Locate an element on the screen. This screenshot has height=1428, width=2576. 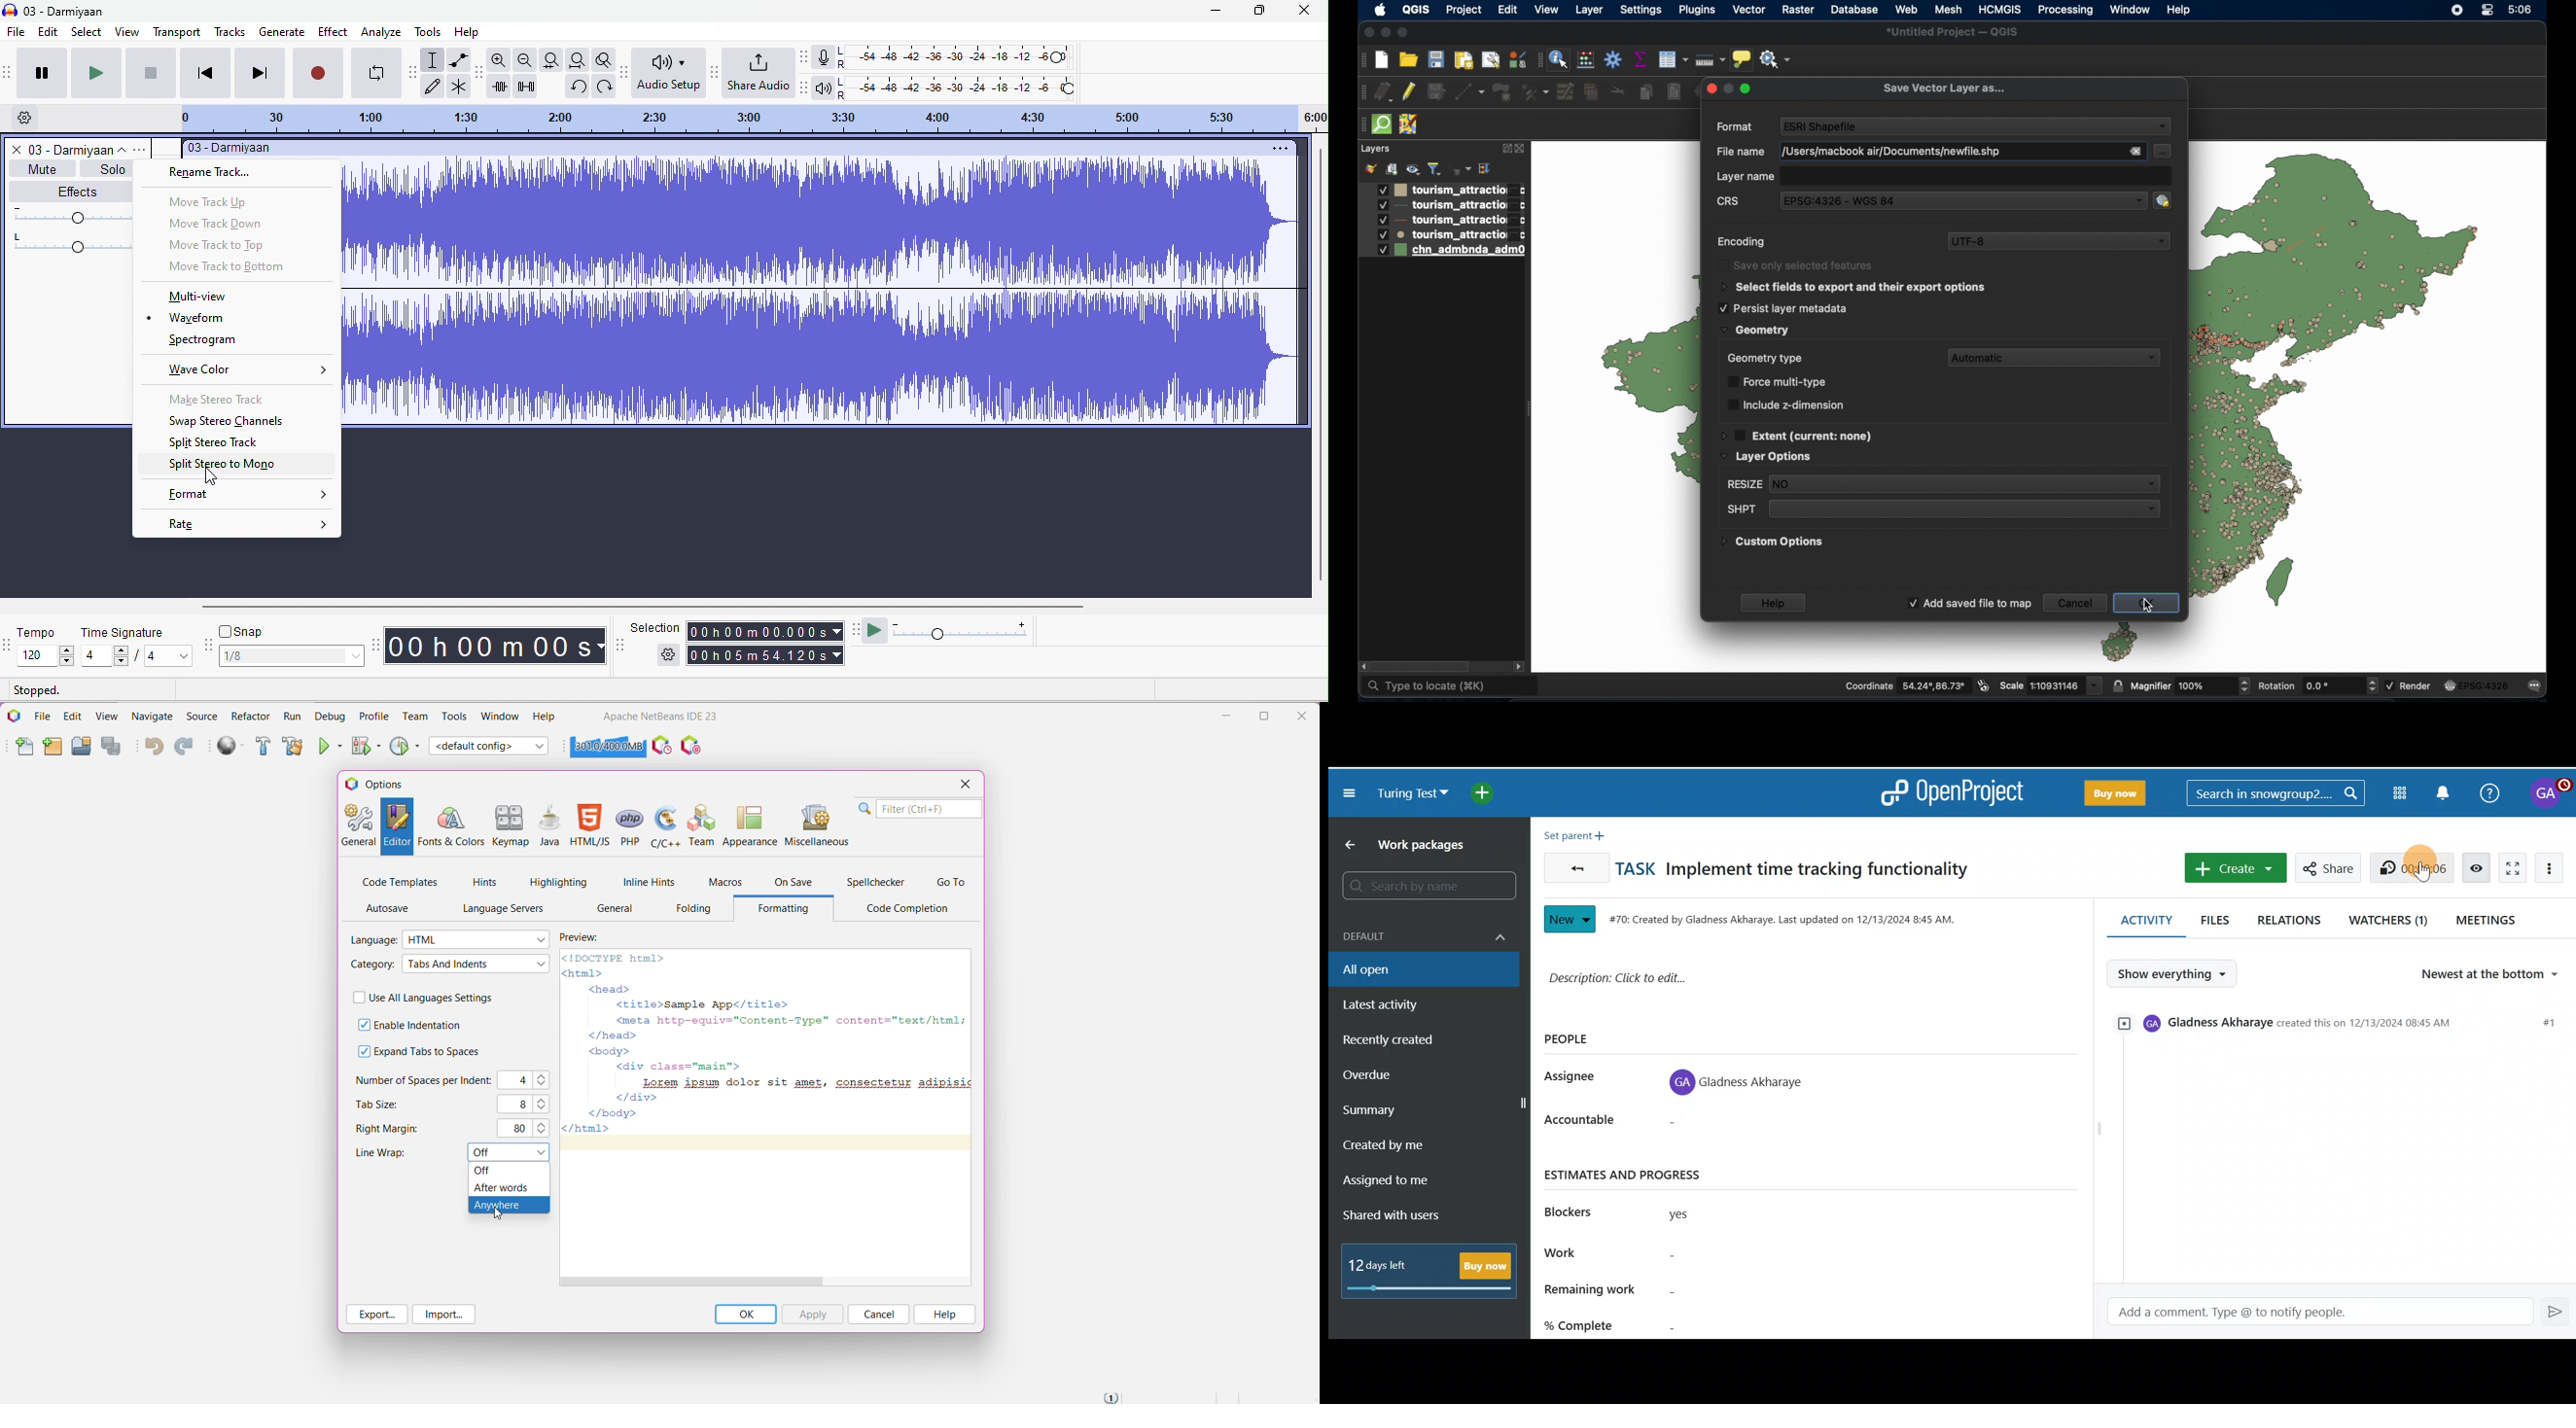
multi tool is located at coordinates (457, 88).